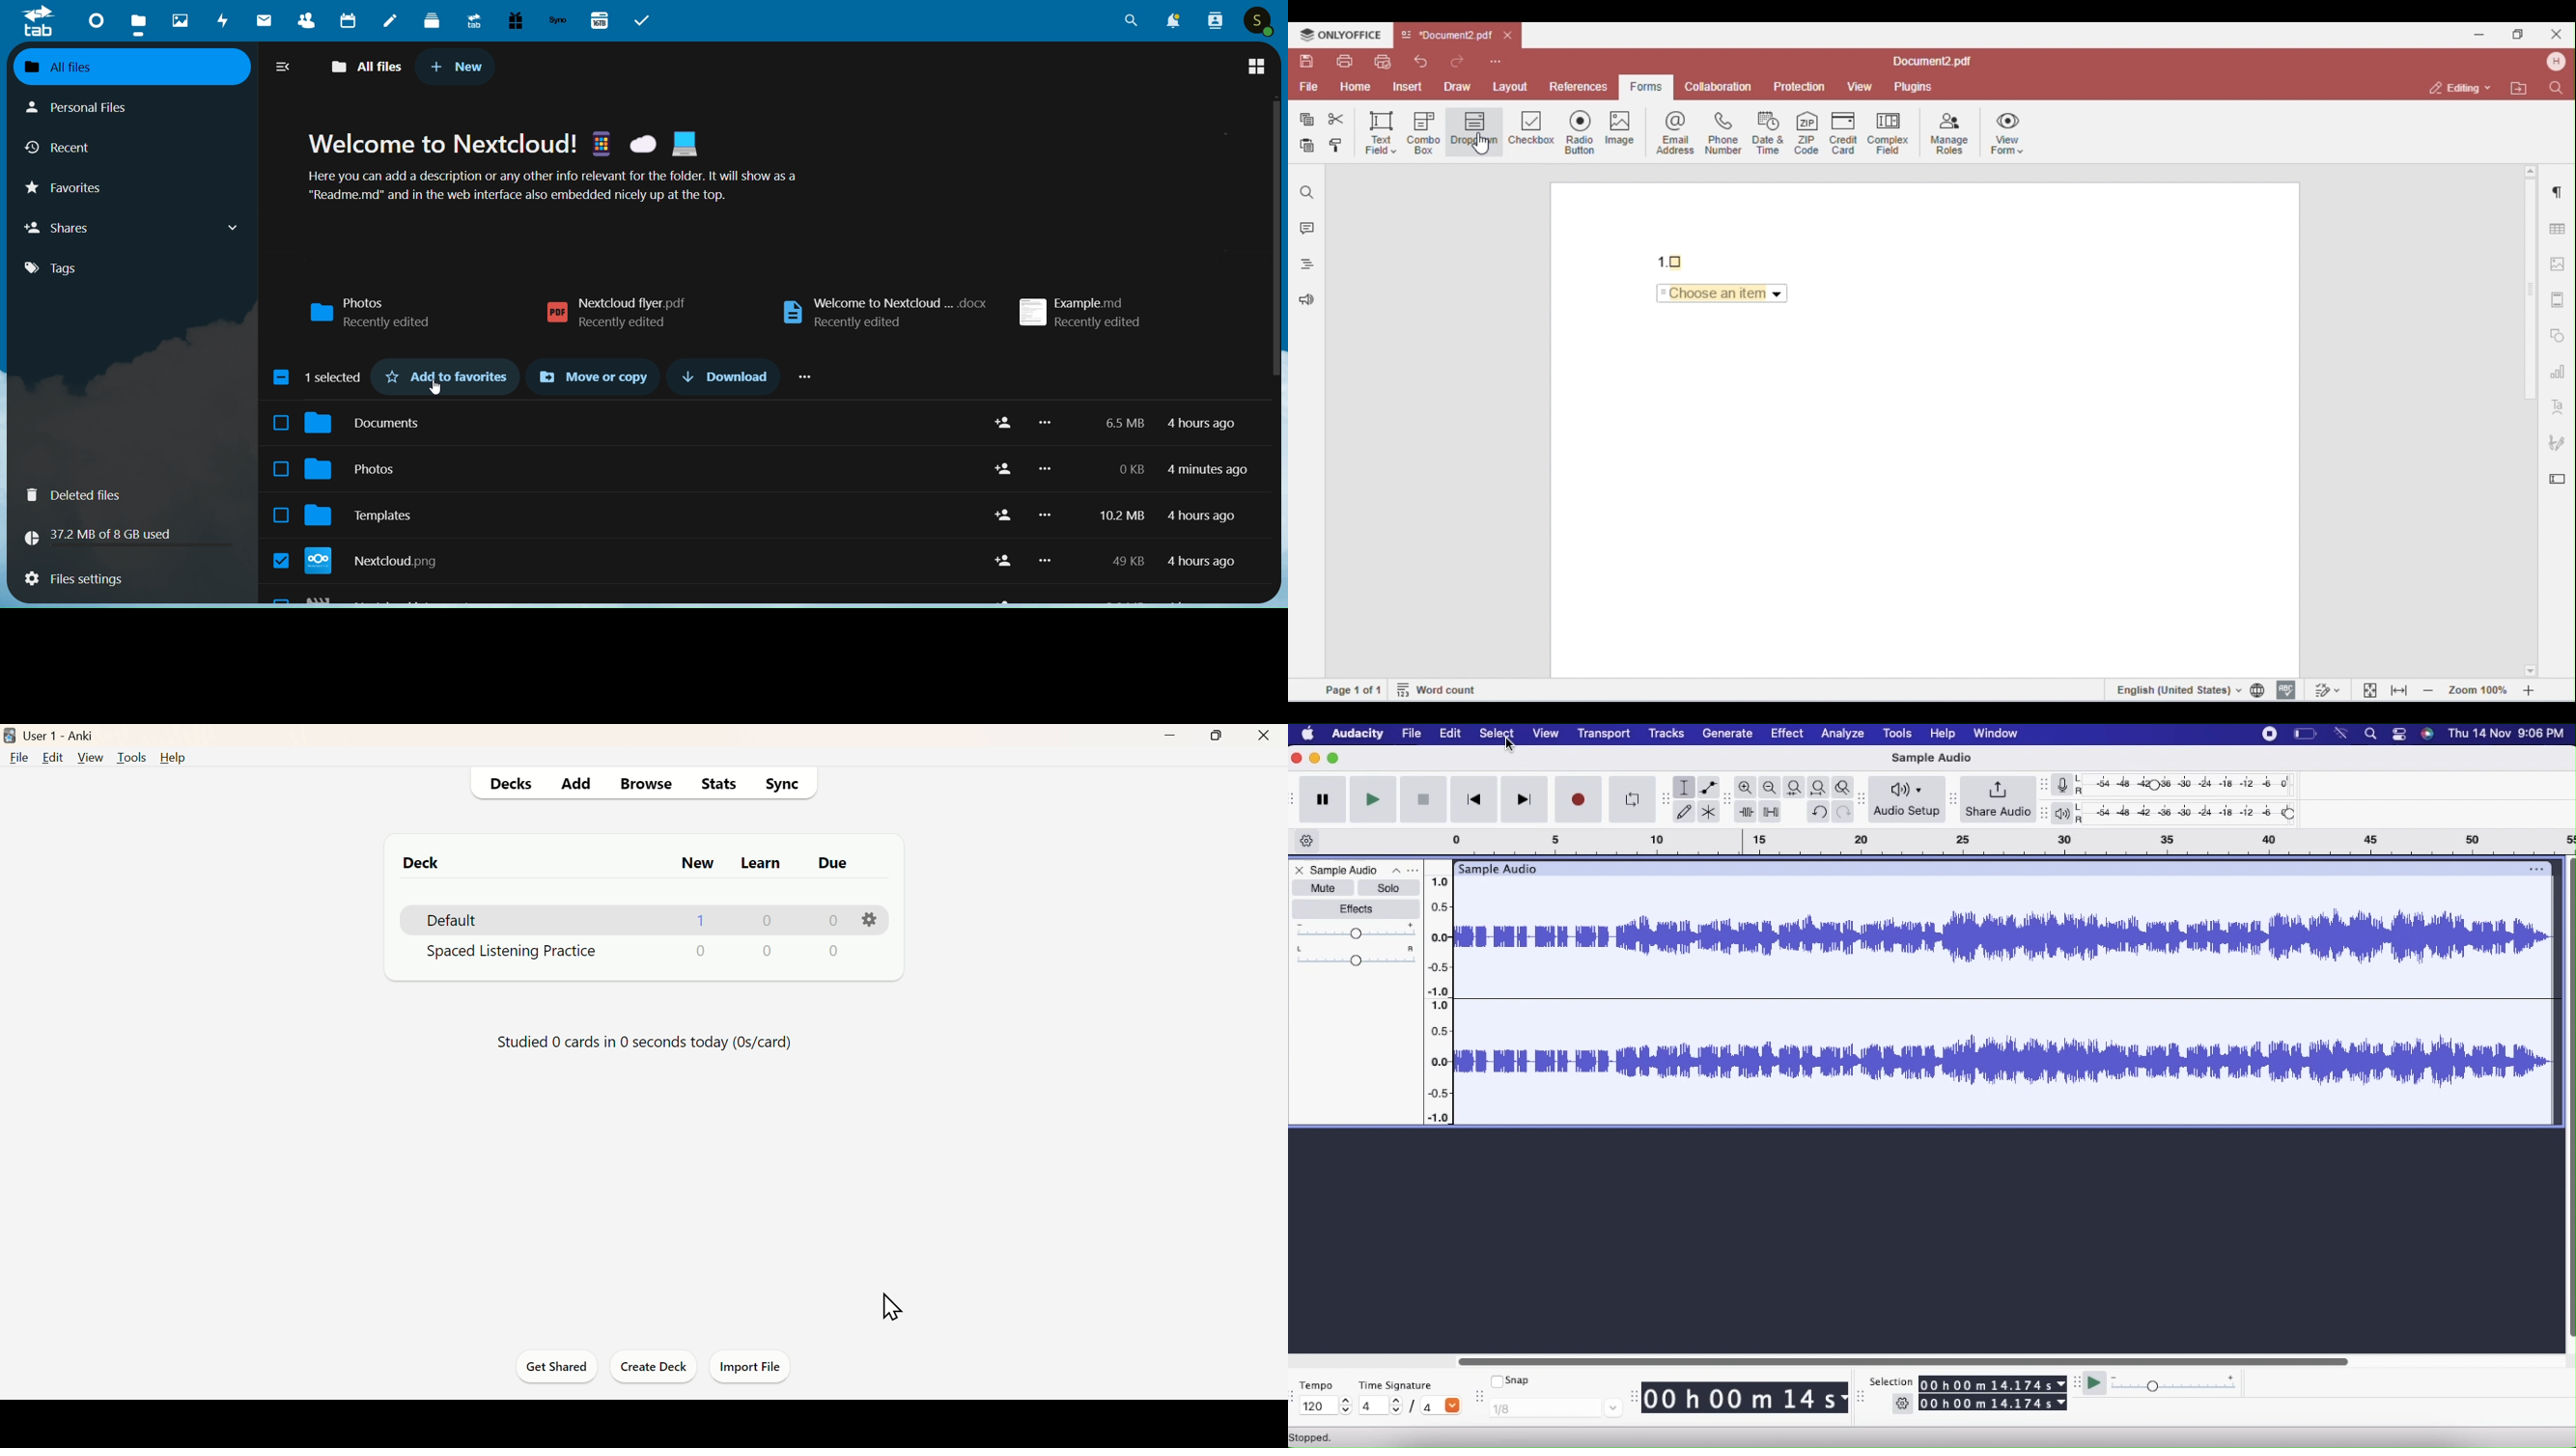 This screenshot has width=2576, height=1456. I want to click on personal files, so click(91, 109).